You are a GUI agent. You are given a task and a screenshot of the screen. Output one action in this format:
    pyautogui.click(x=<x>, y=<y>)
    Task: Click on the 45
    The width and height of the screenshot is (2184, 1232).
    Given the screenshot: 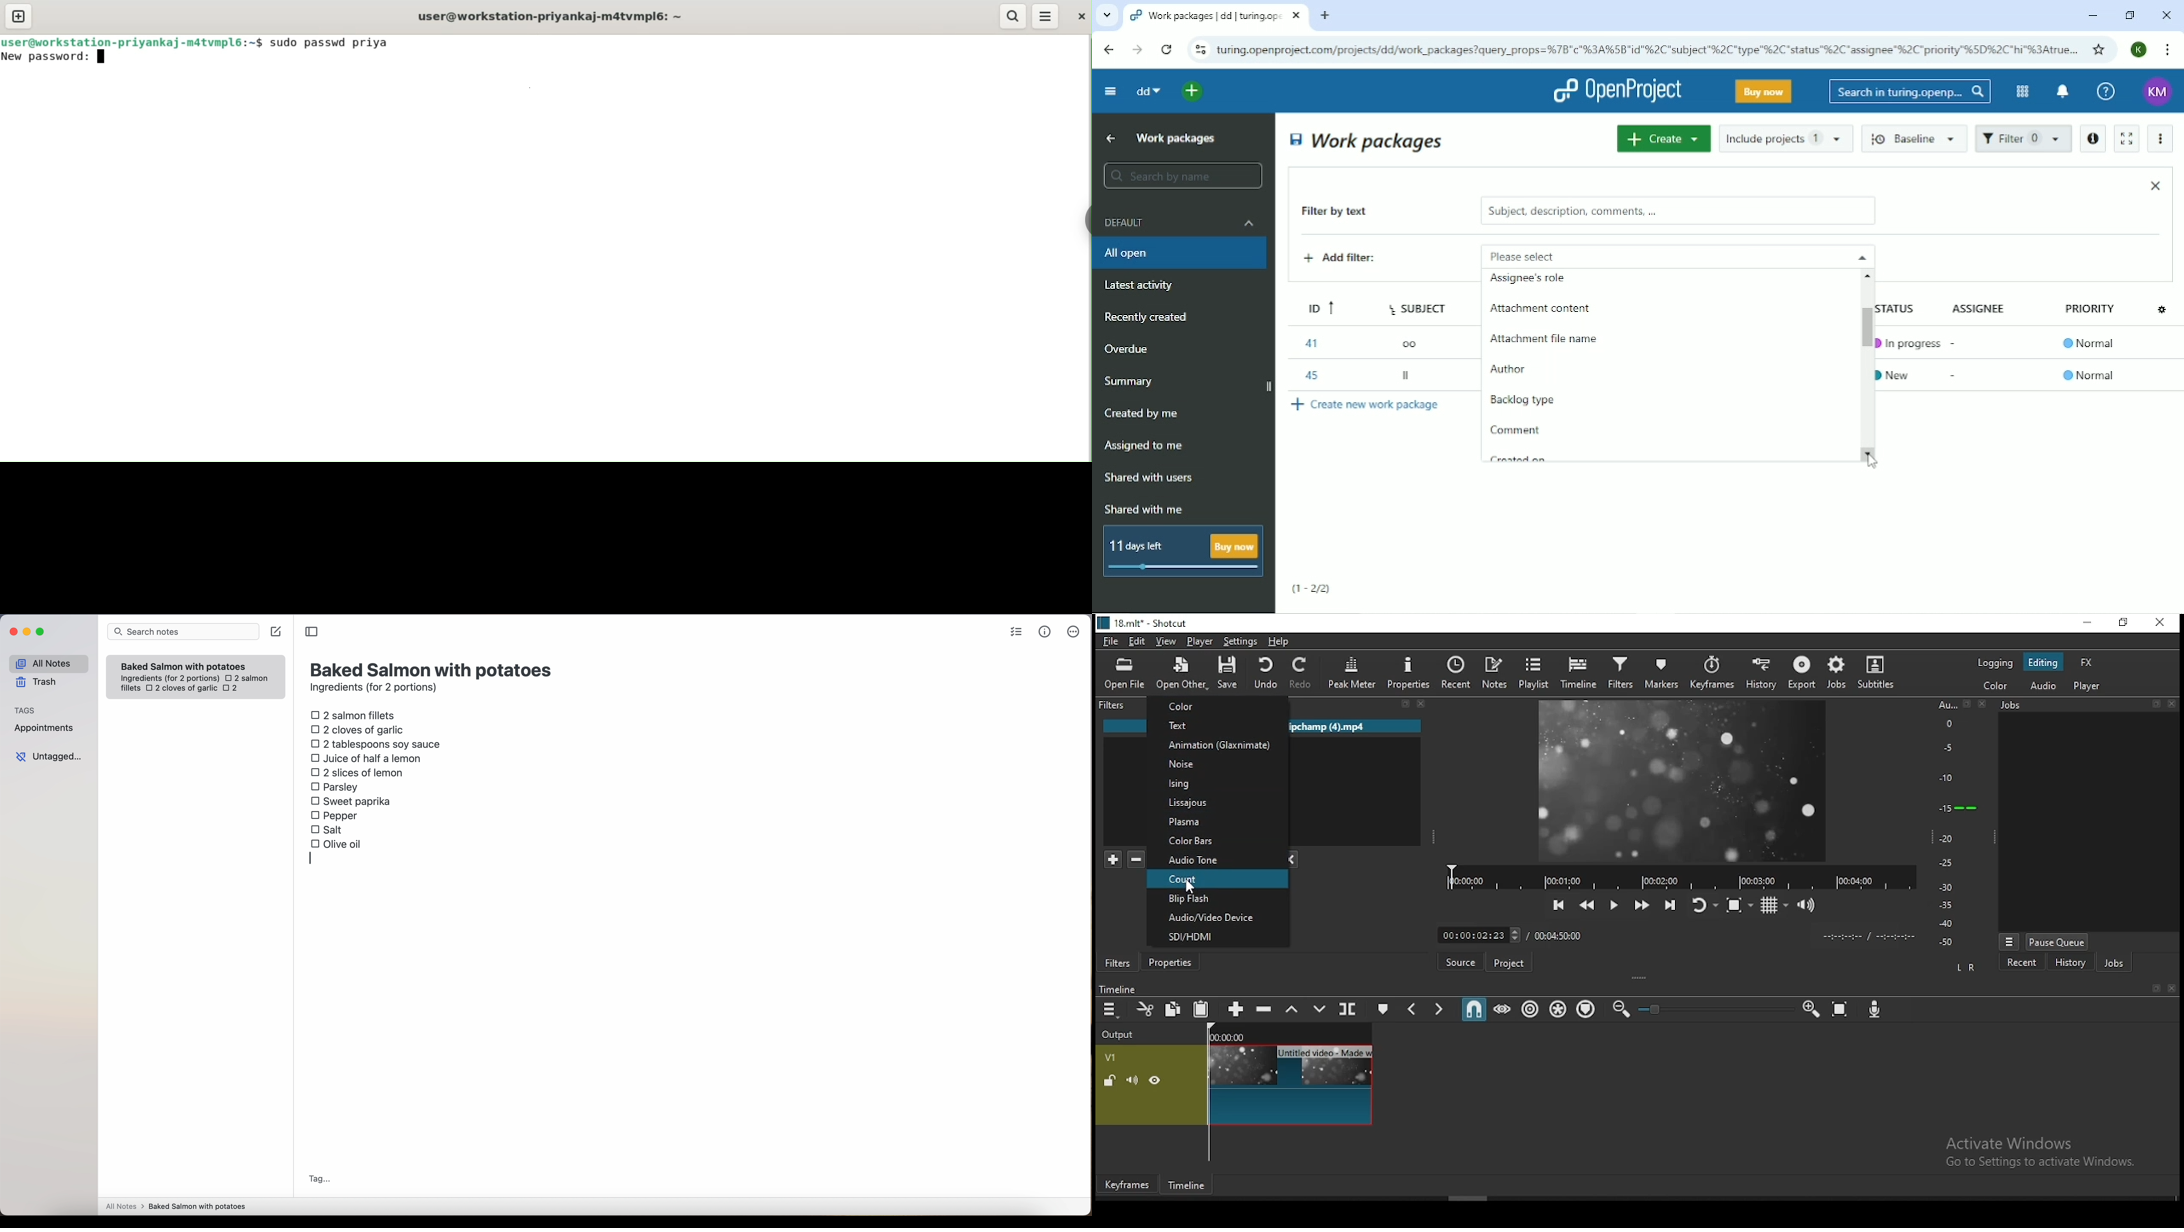 What is the action you would take?
    pyautogui.click(x=1309, y=373)
    